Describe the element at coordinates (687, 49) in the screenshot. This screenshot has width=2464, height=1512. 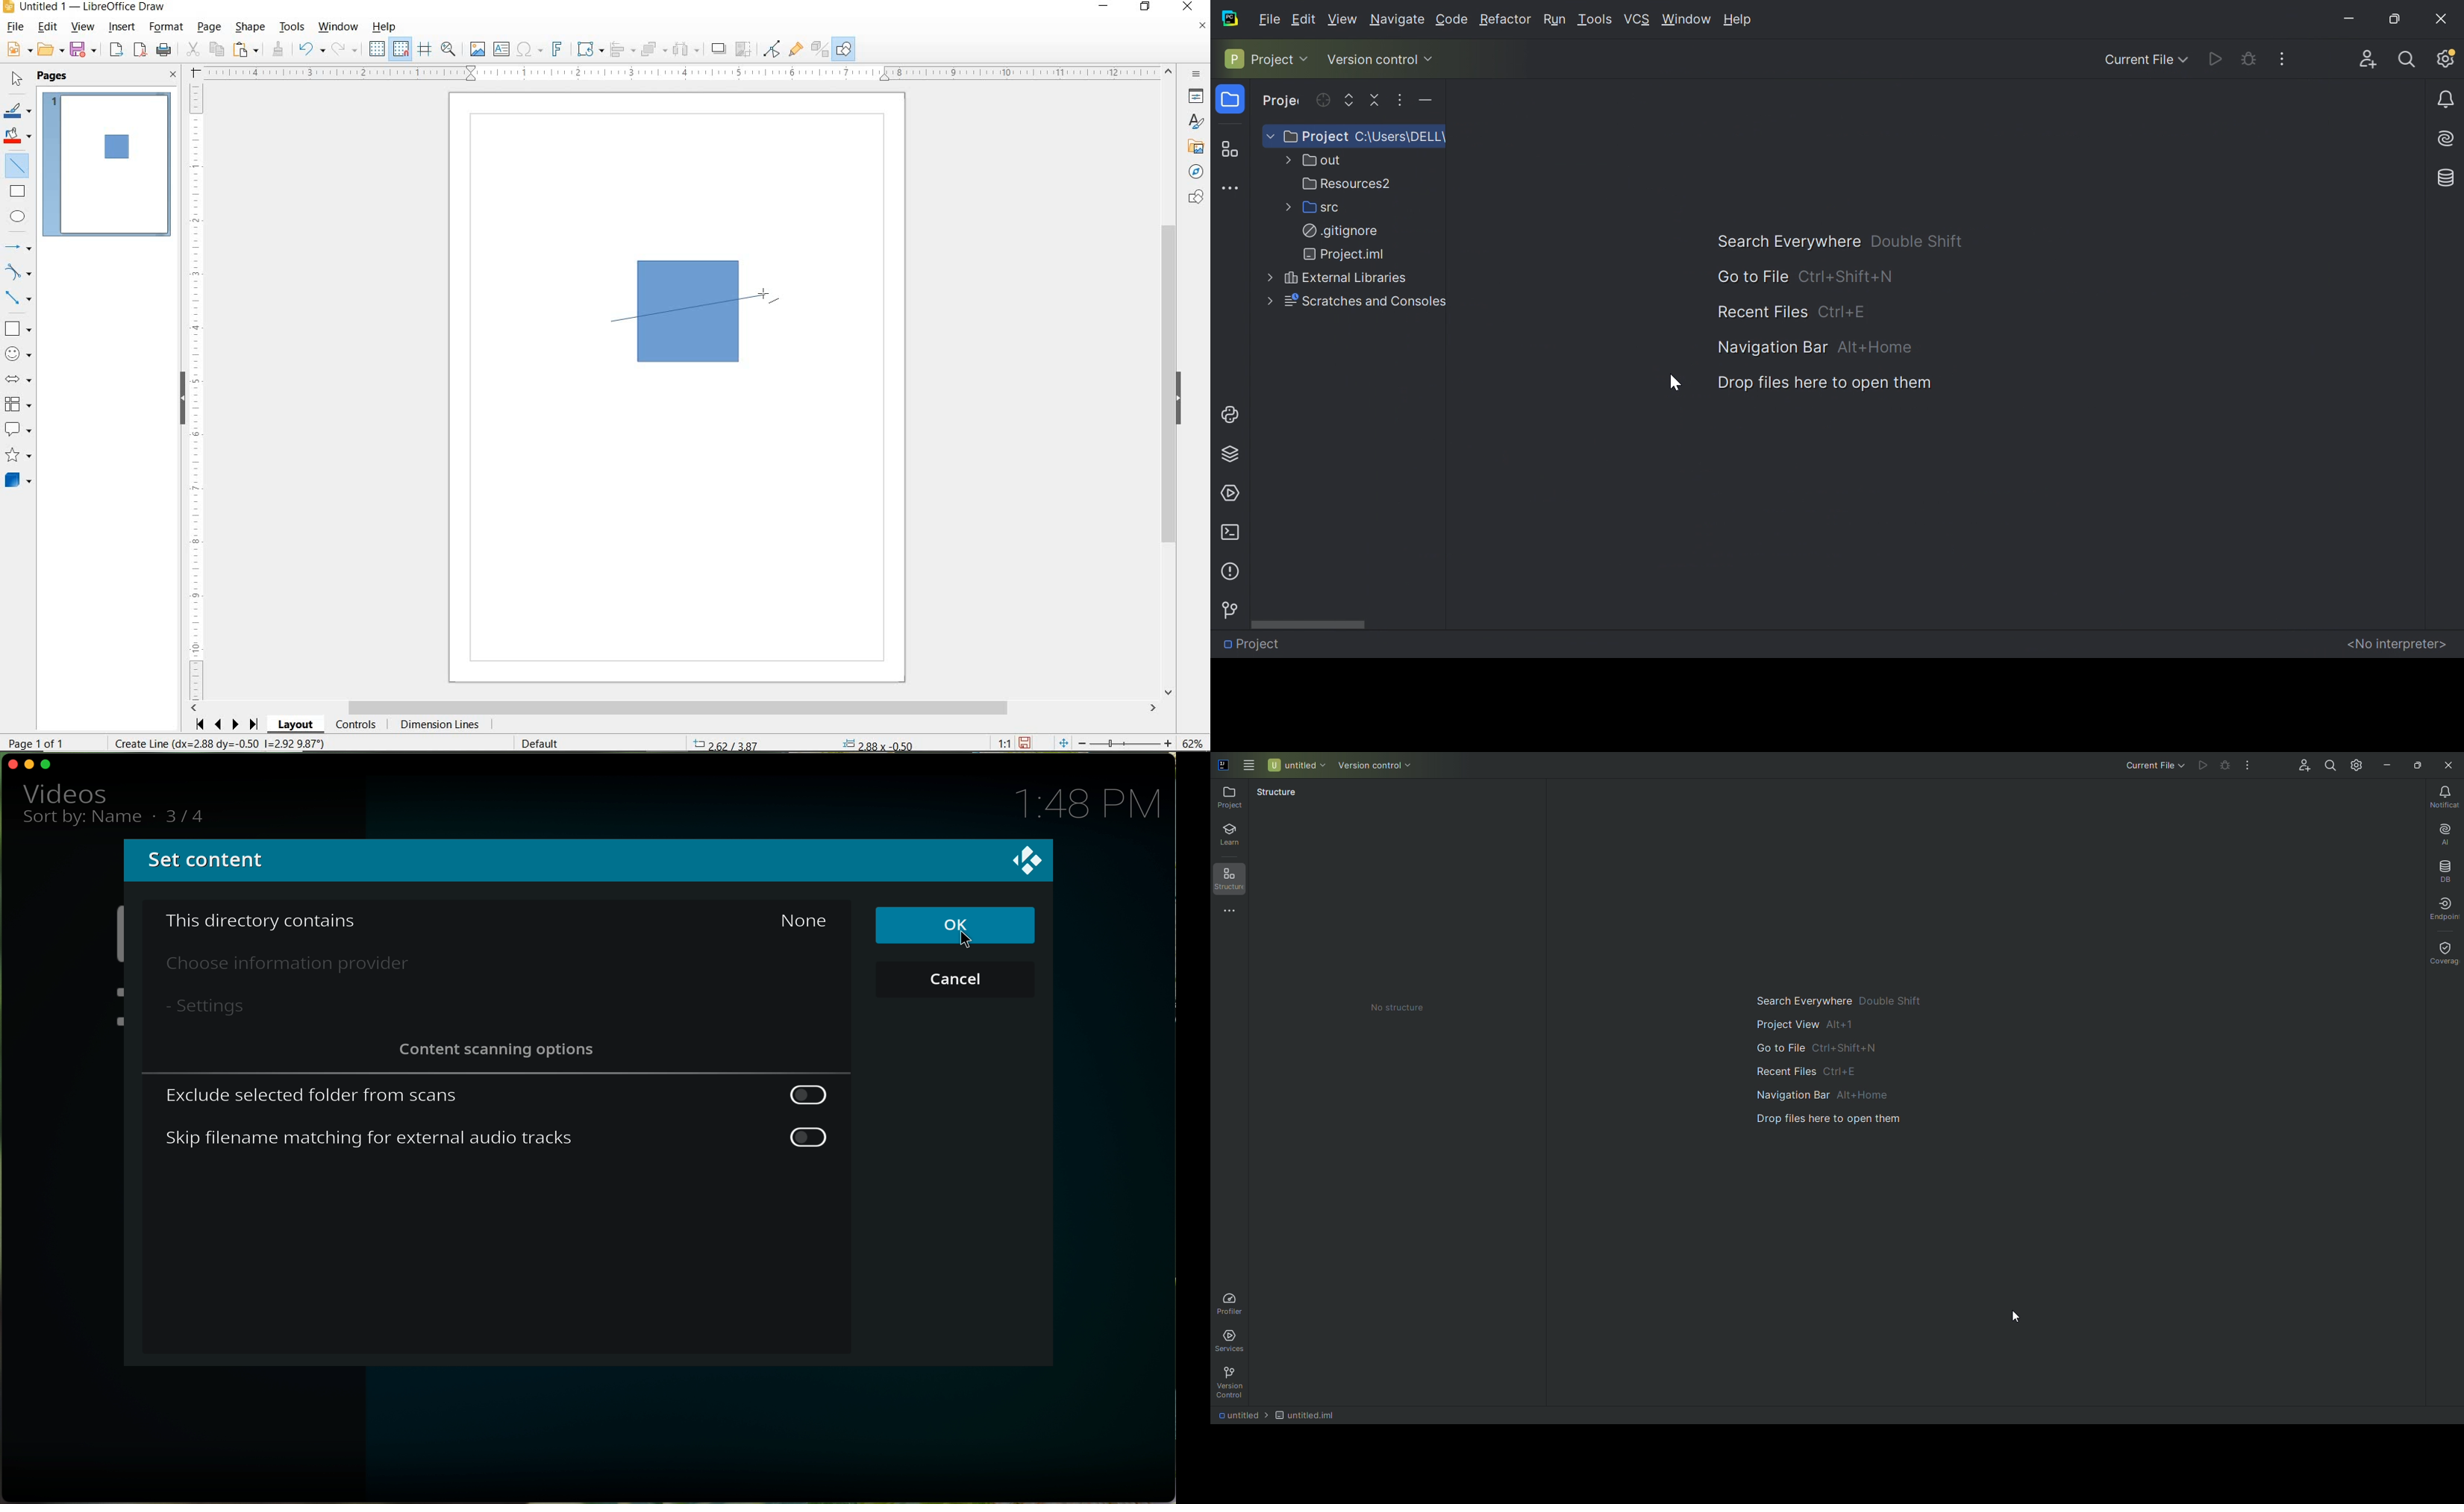
I see `SELECT AT LEAST THREE OBJECTS TO DISTRIBUTE` at that location.